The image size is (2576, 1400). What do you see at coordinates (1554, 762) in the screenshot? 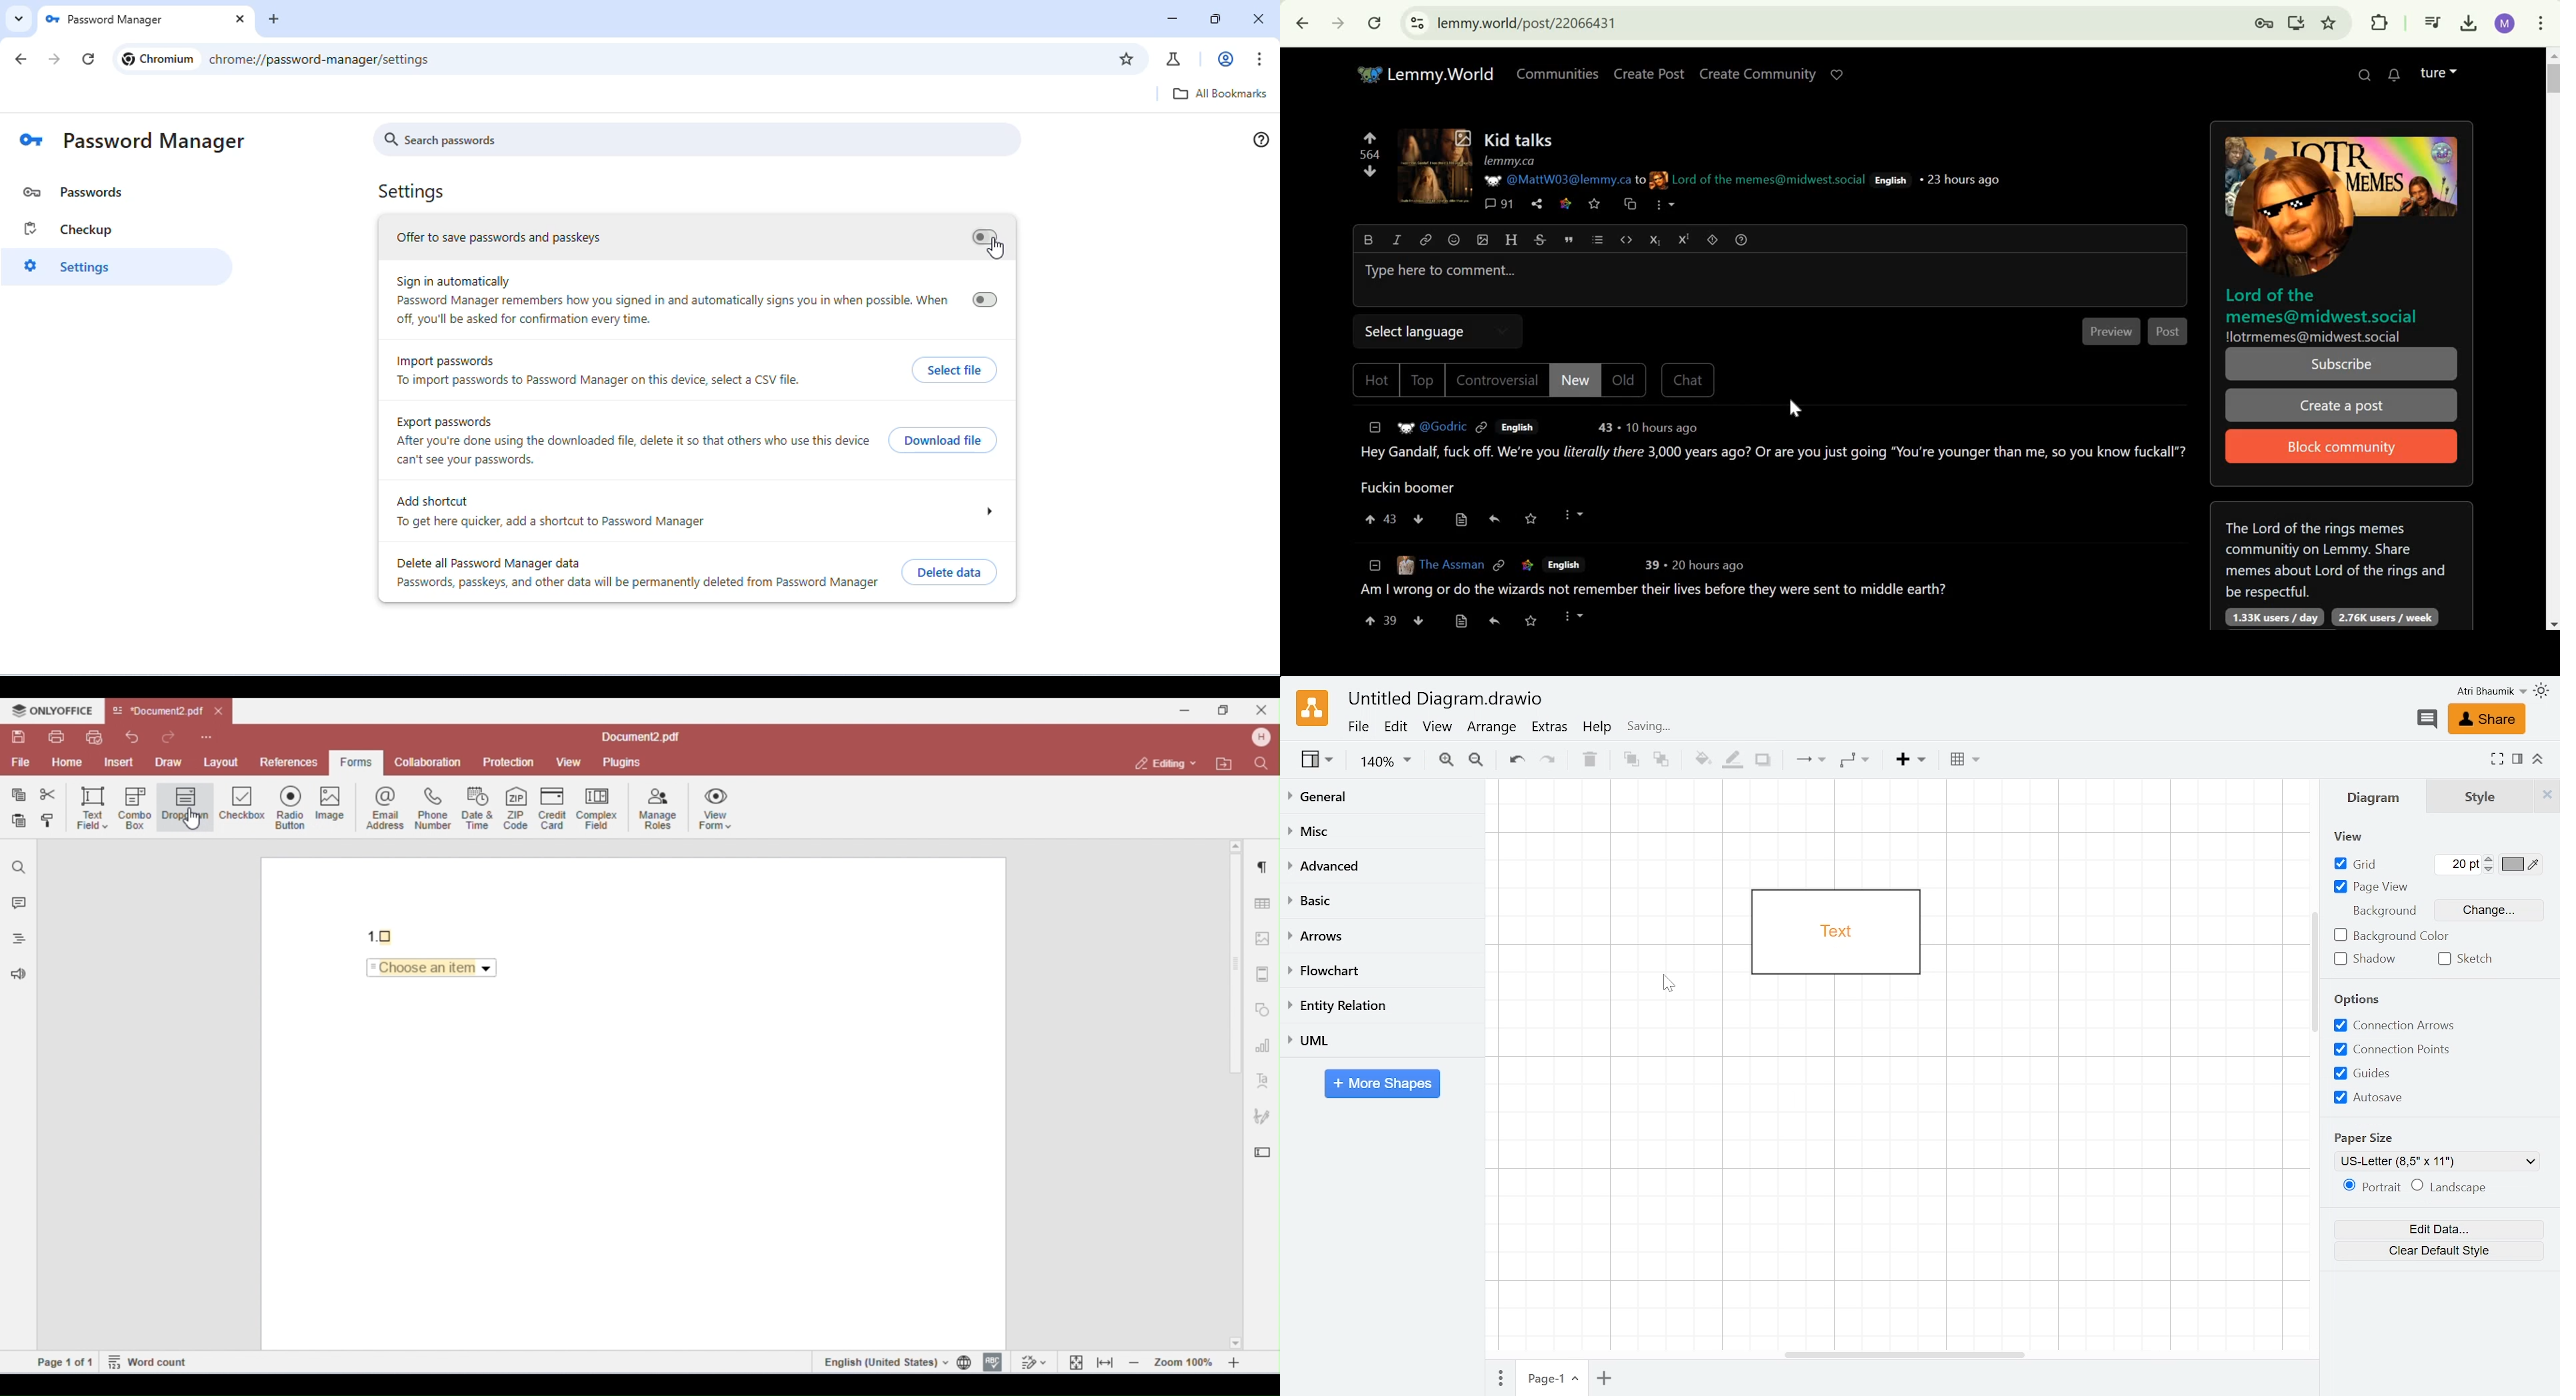
I see `Redo` at bounding box center [1554, 762].